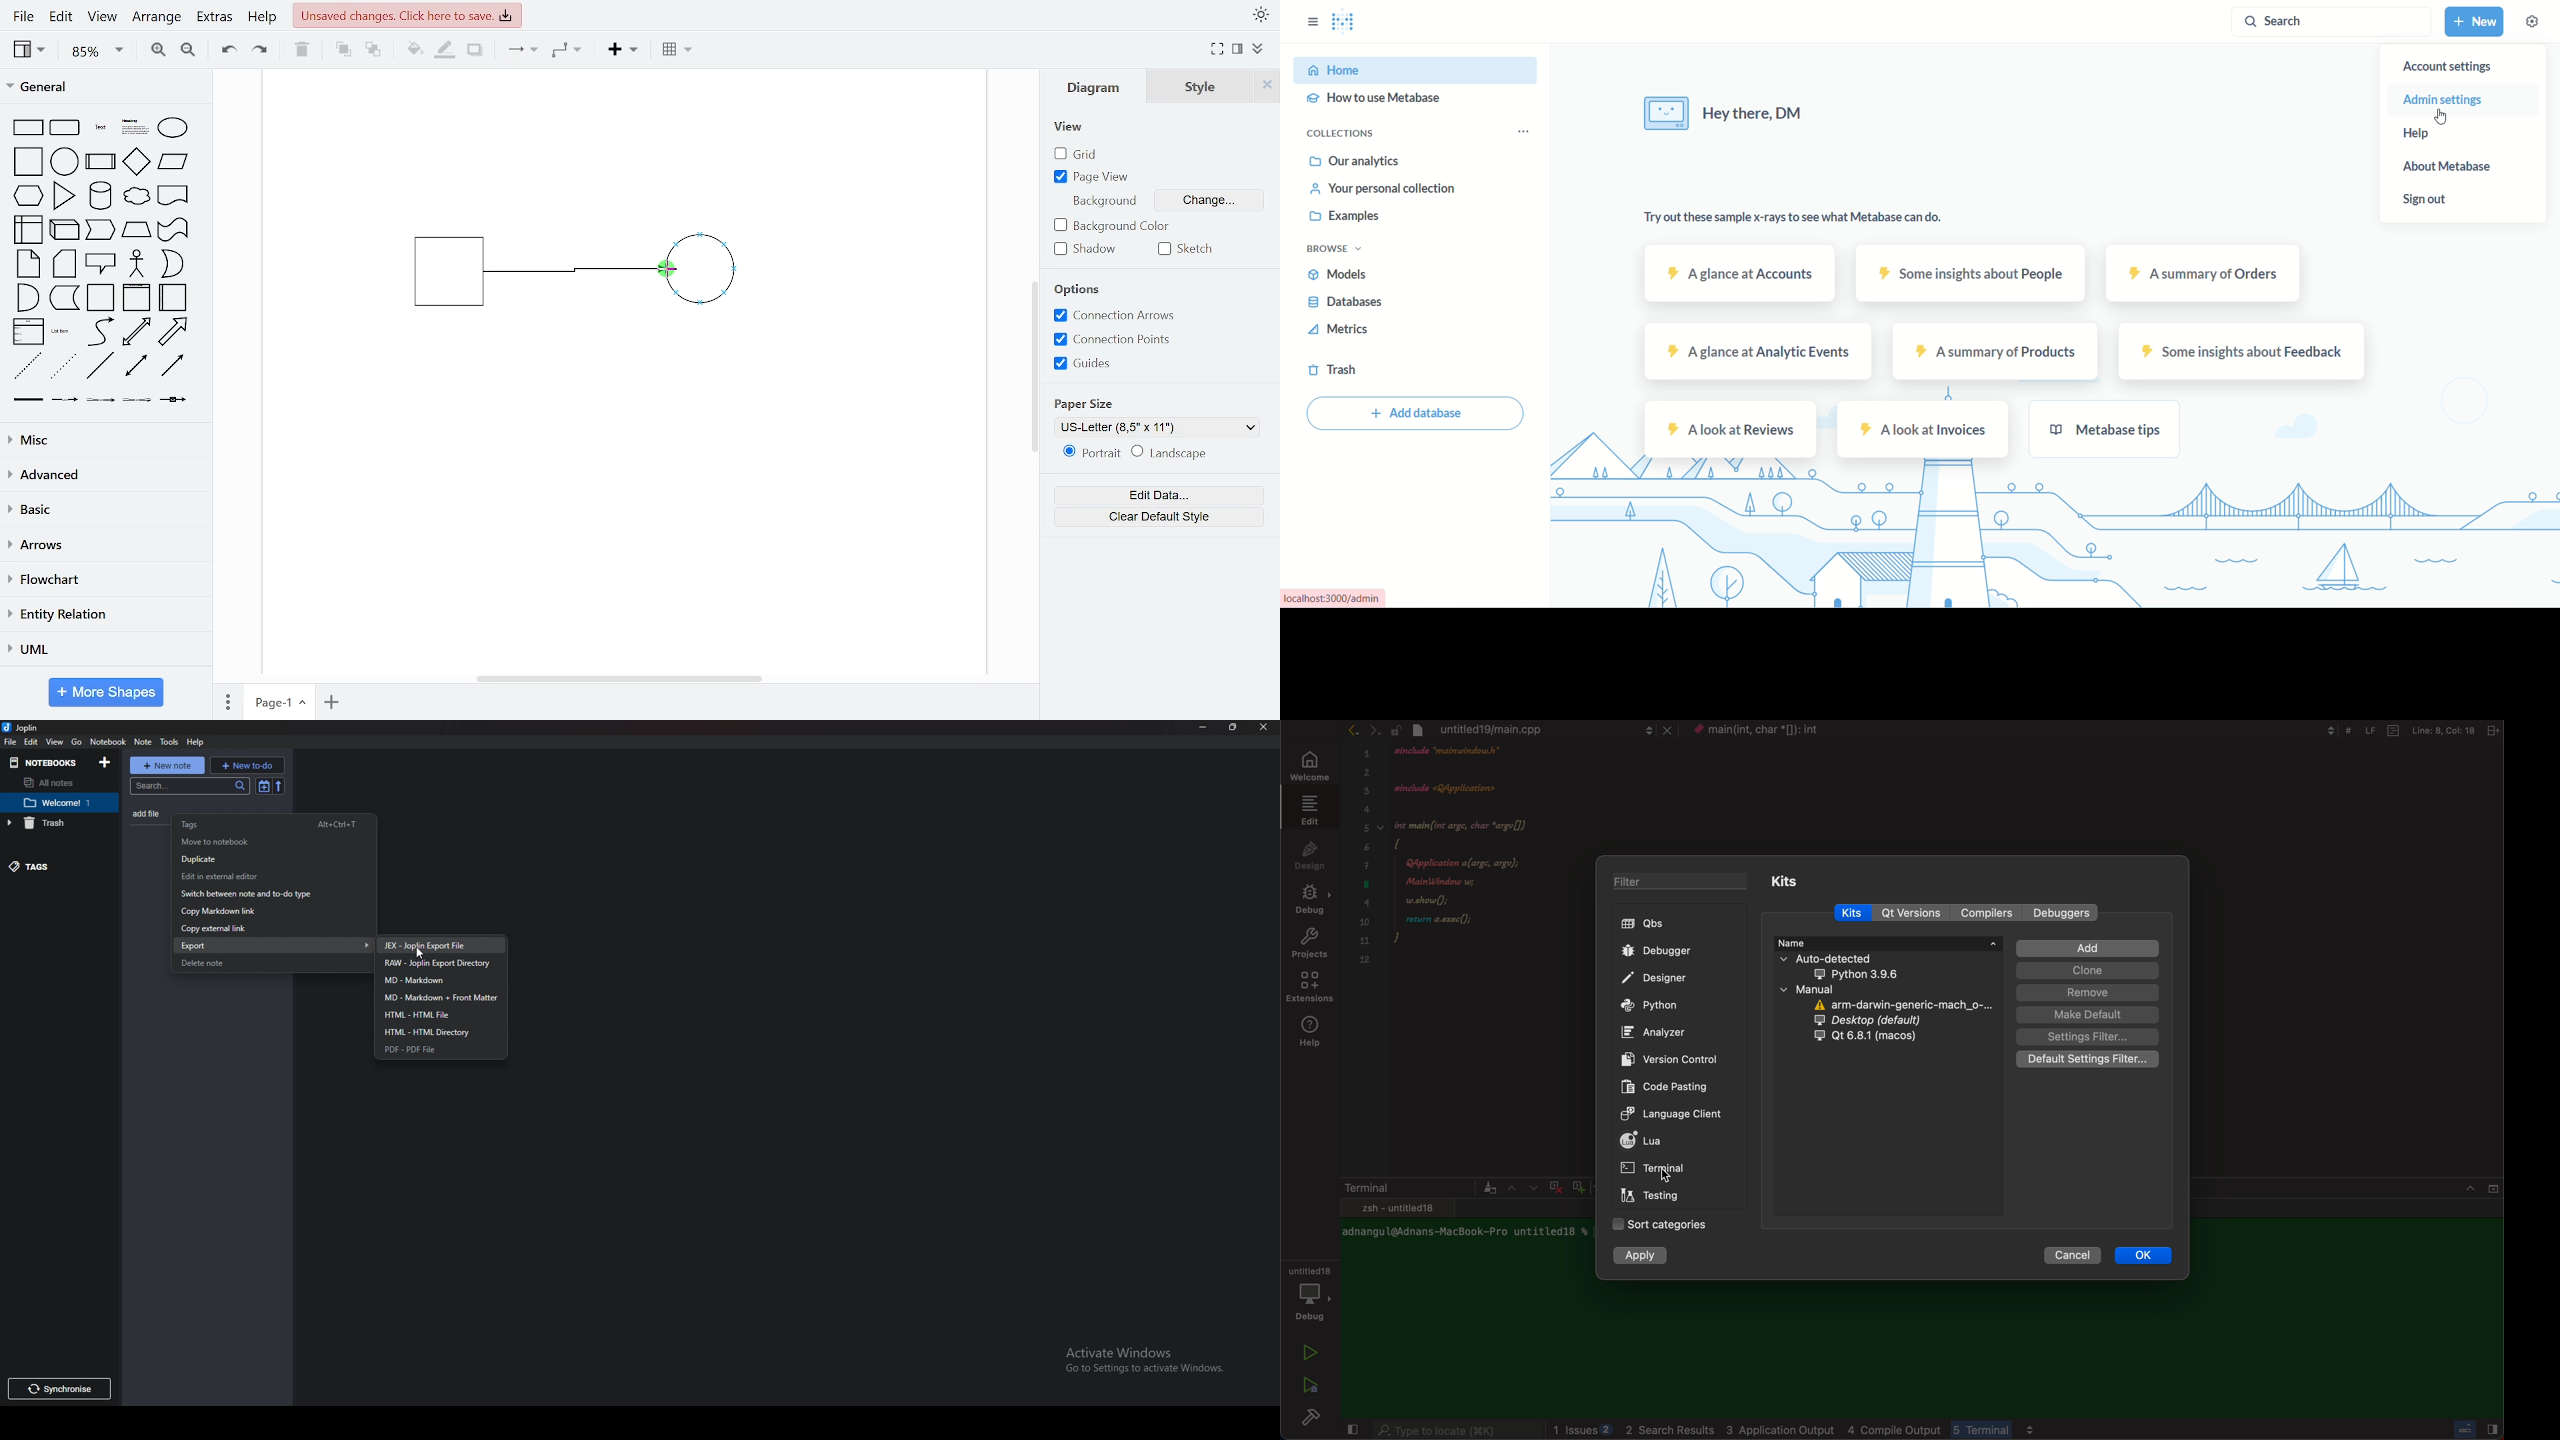 The width and height of the screenshot is (2576, 1456). I want to click on welcome, so click(1308, 767).